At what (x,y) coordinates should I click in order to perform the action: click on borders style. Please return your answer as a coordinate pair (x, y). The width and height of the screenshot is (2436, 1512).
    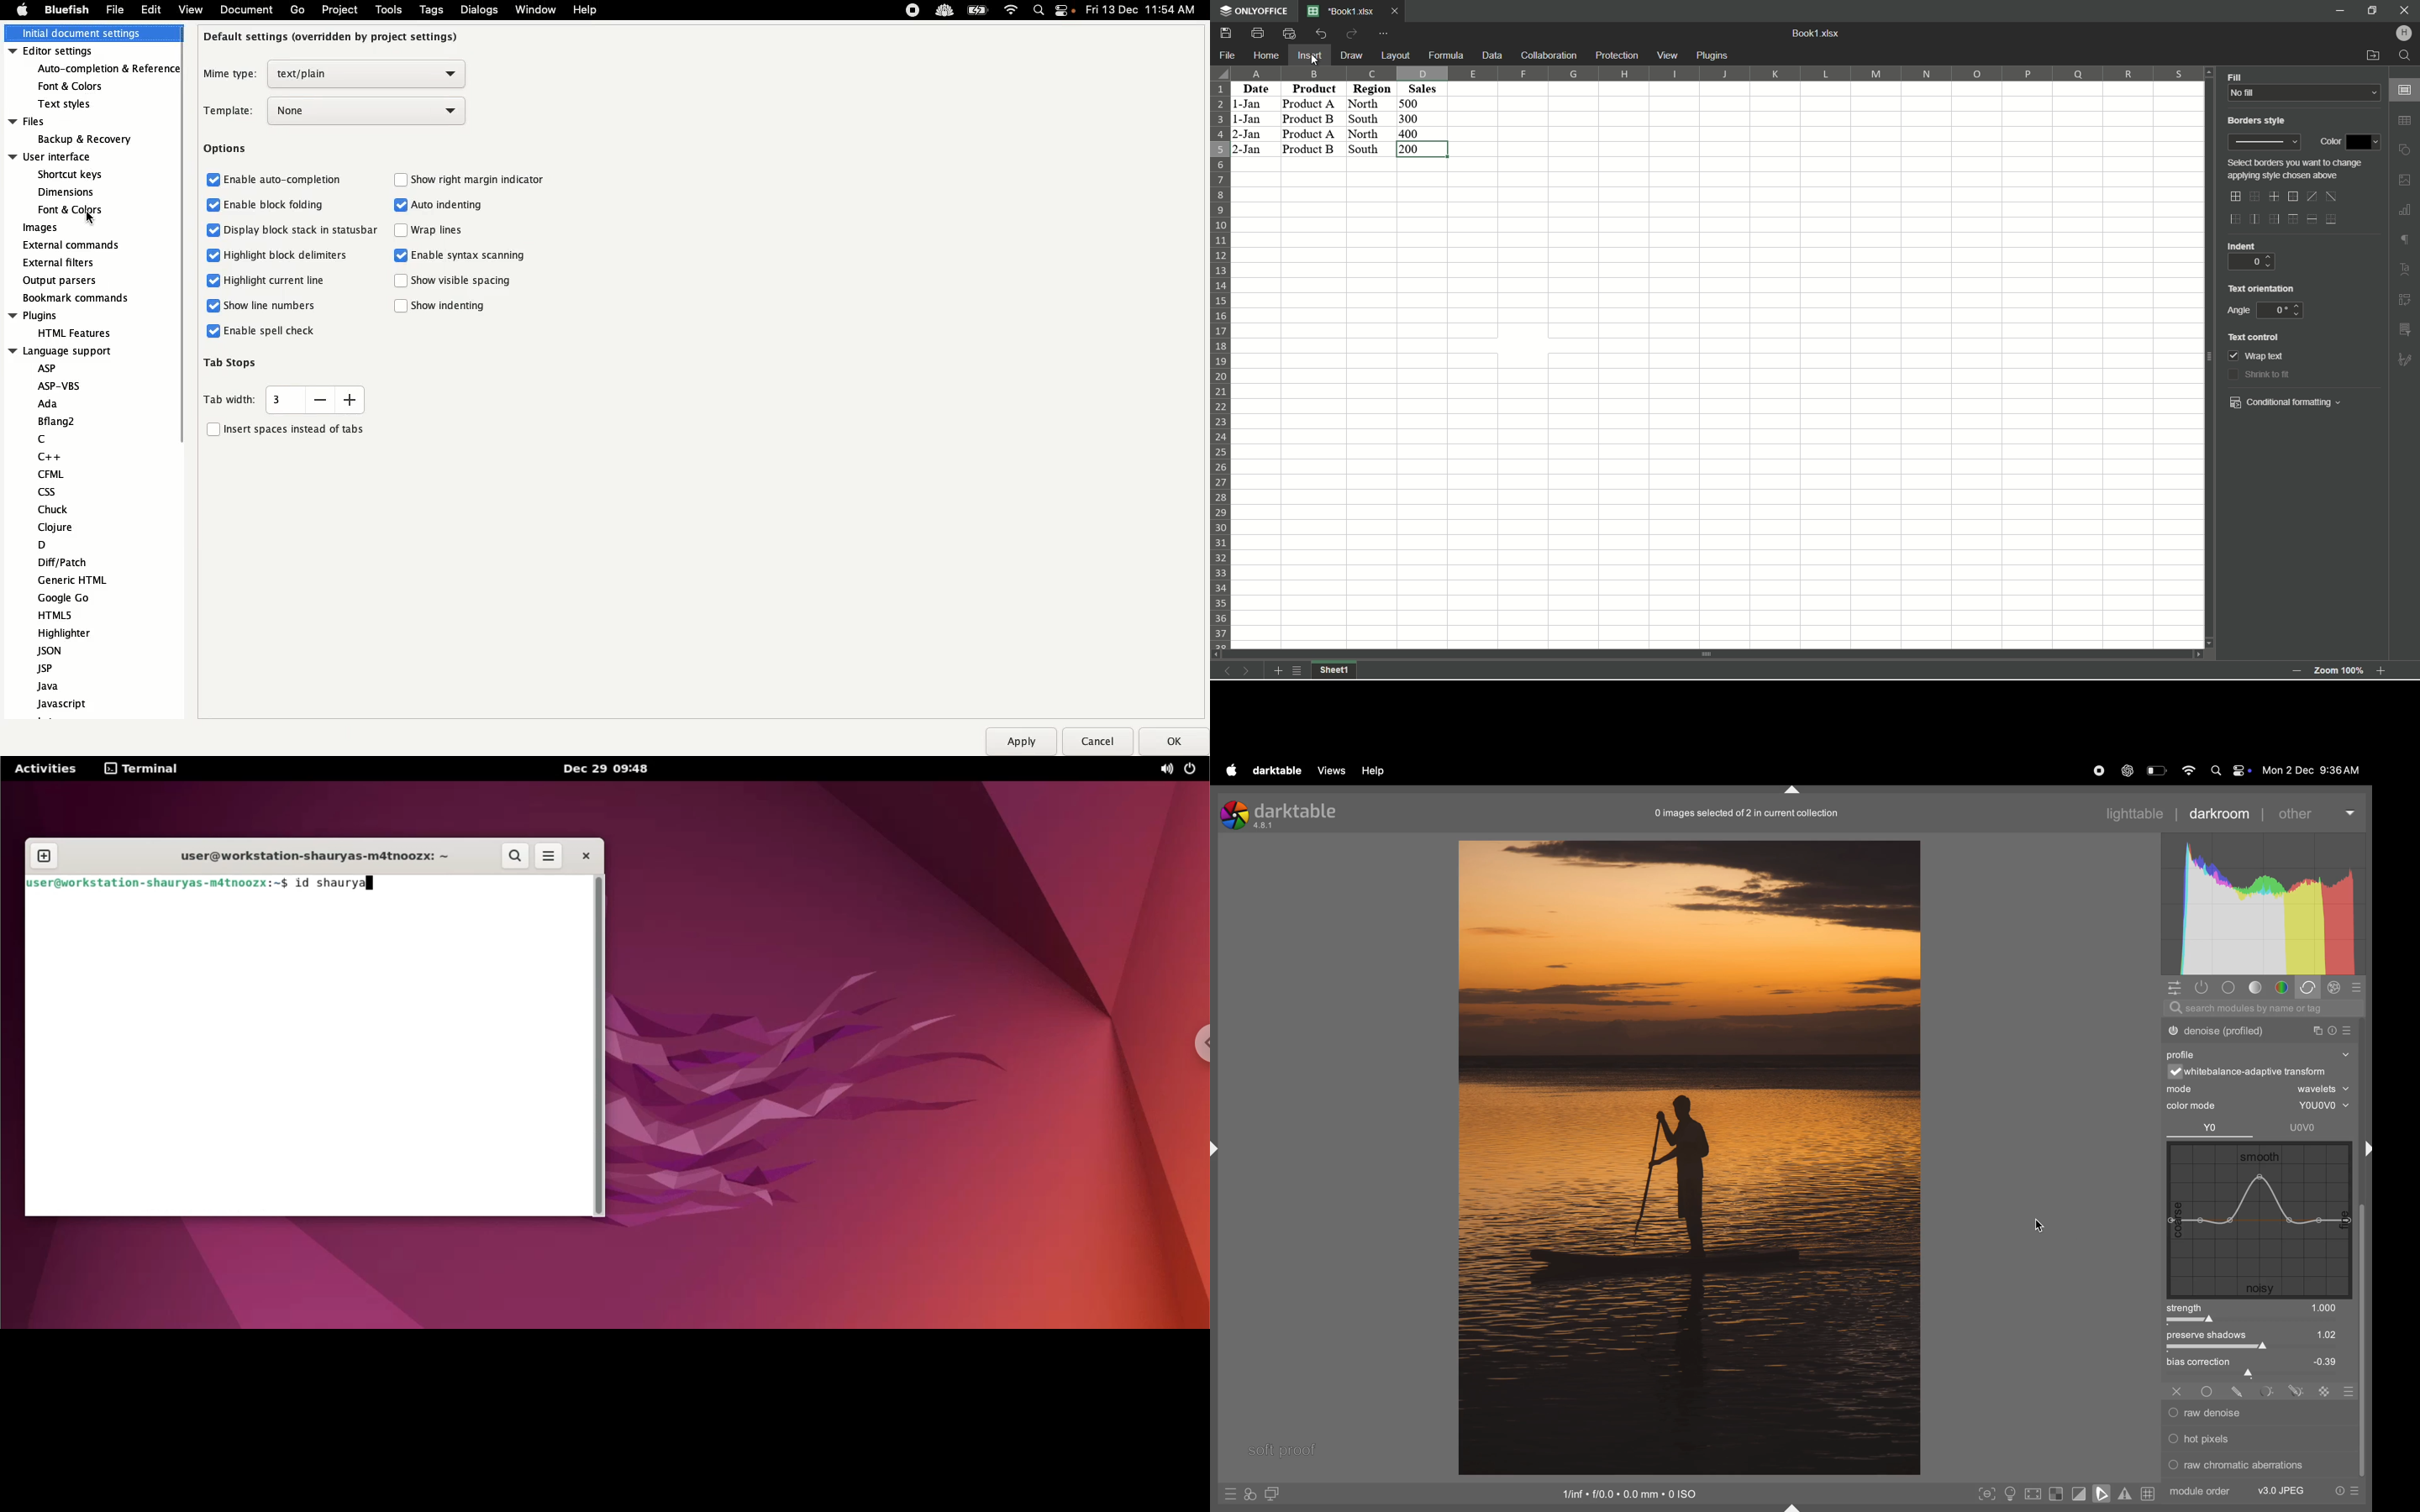
    Looking at the image, I should click on (2256, 122).